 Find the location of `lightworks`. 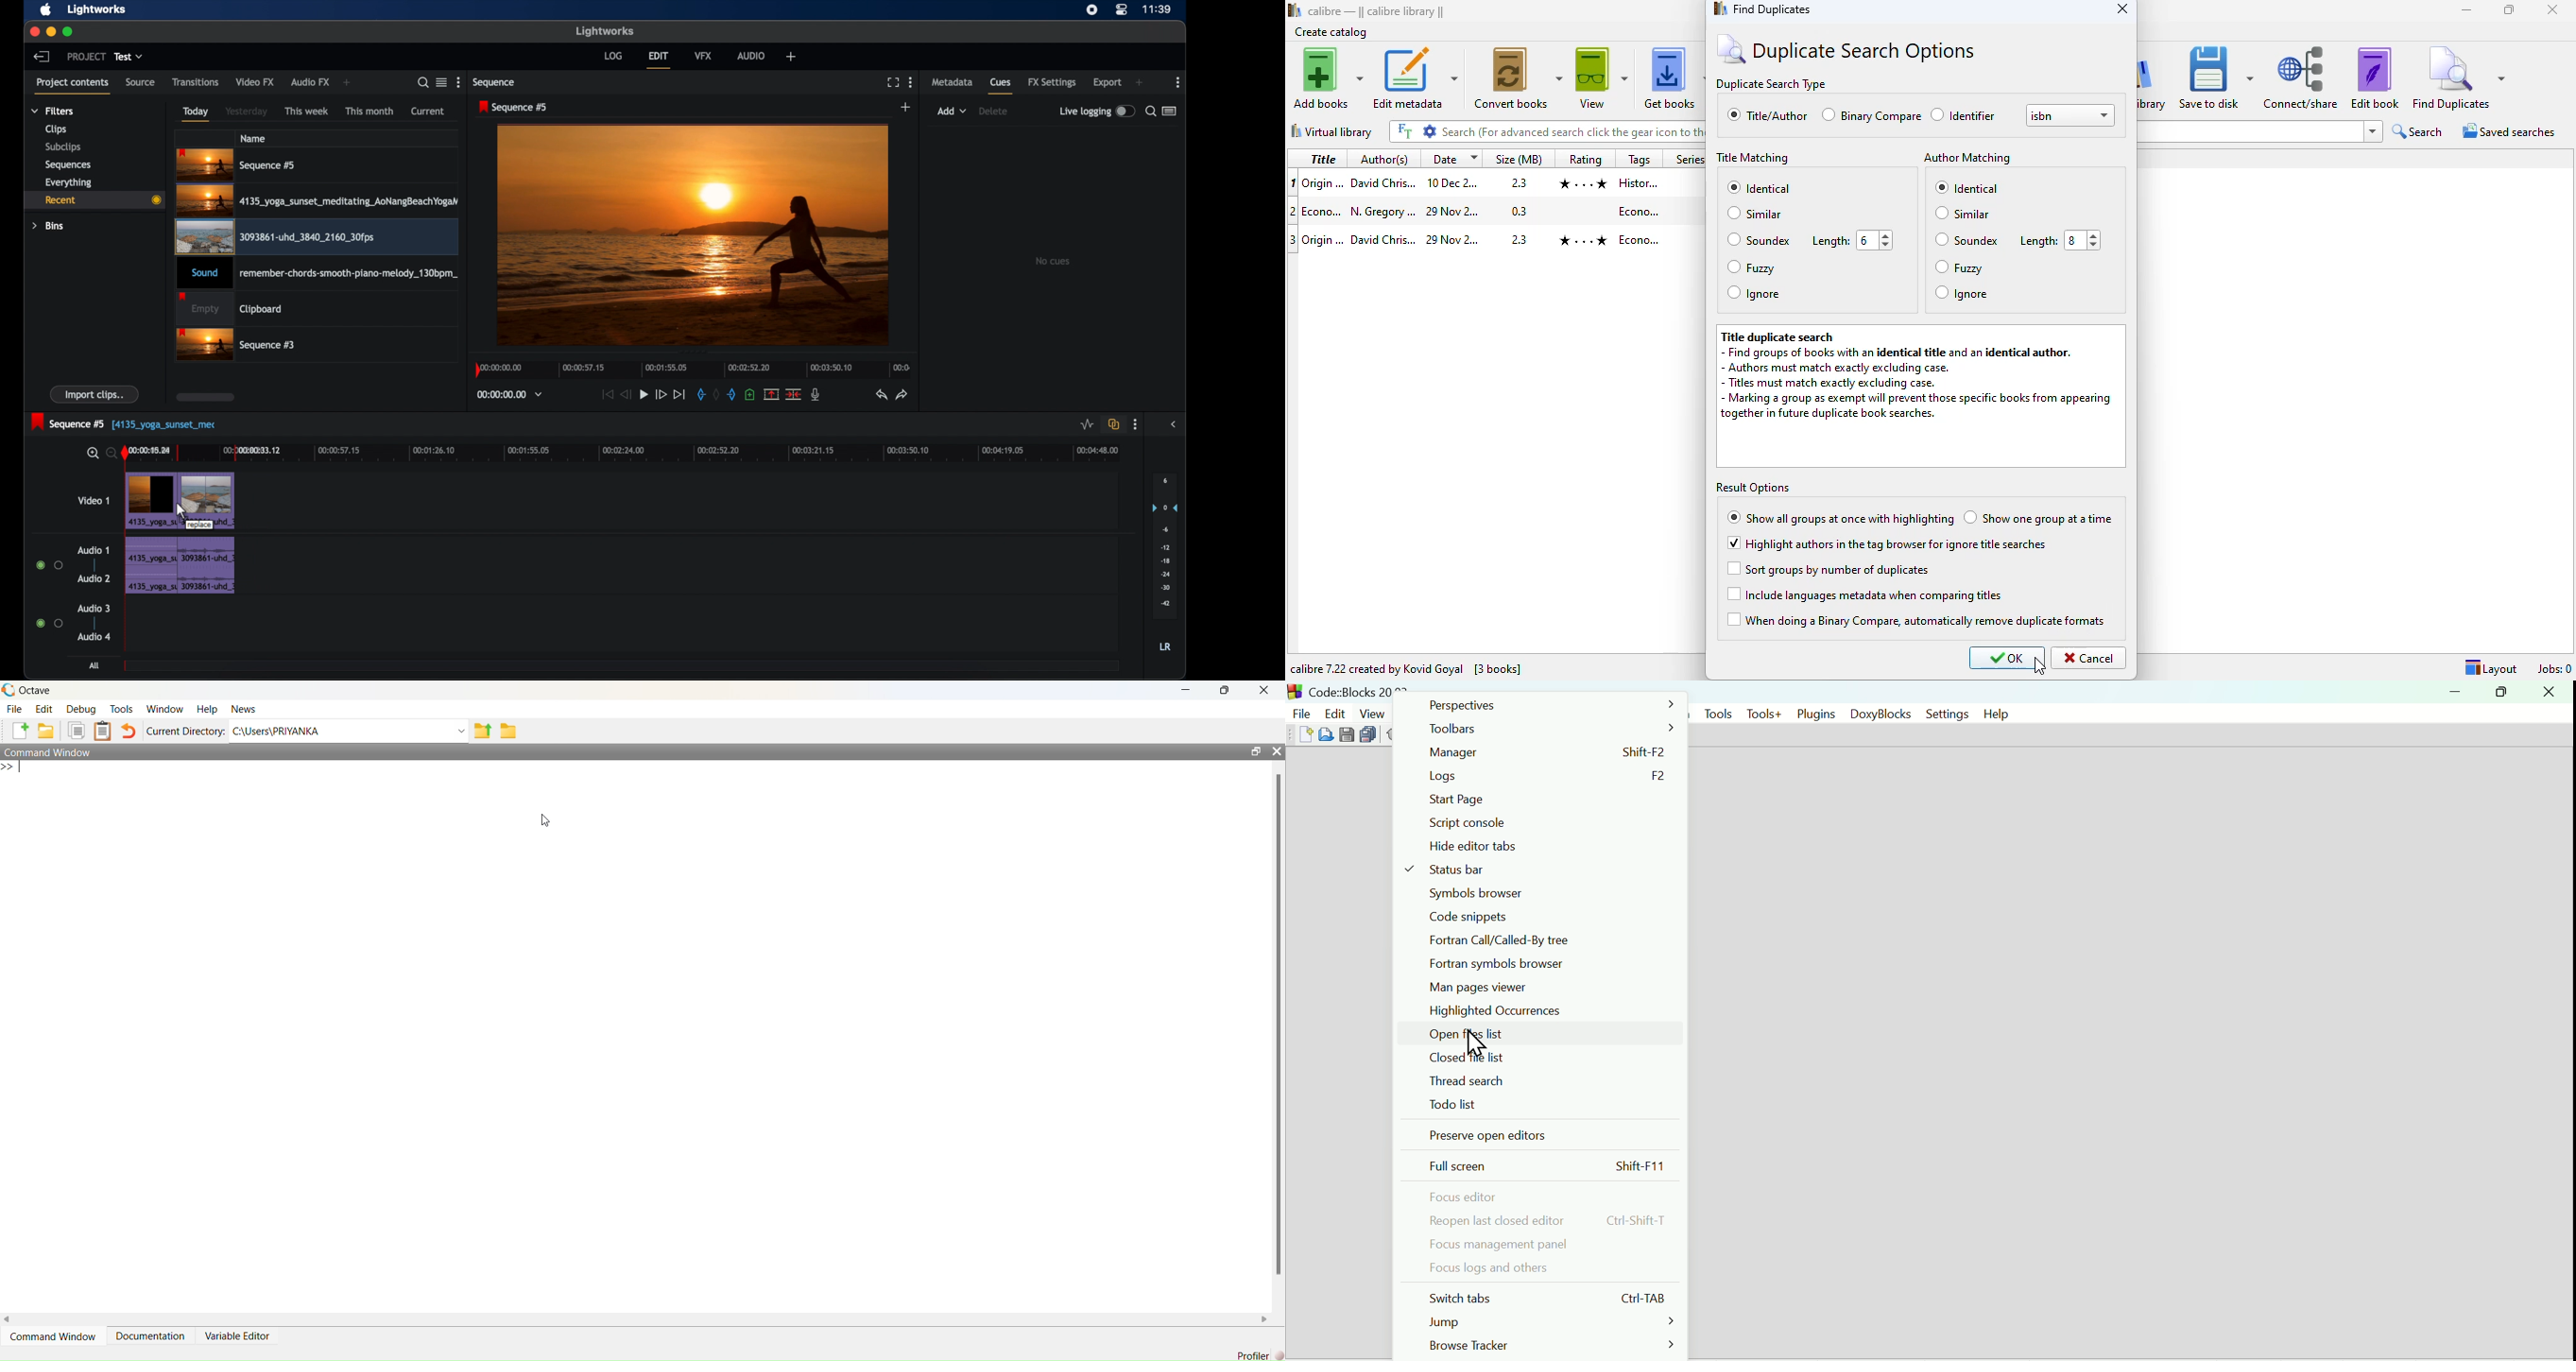

lightworks is located at coordinates (97, 9).